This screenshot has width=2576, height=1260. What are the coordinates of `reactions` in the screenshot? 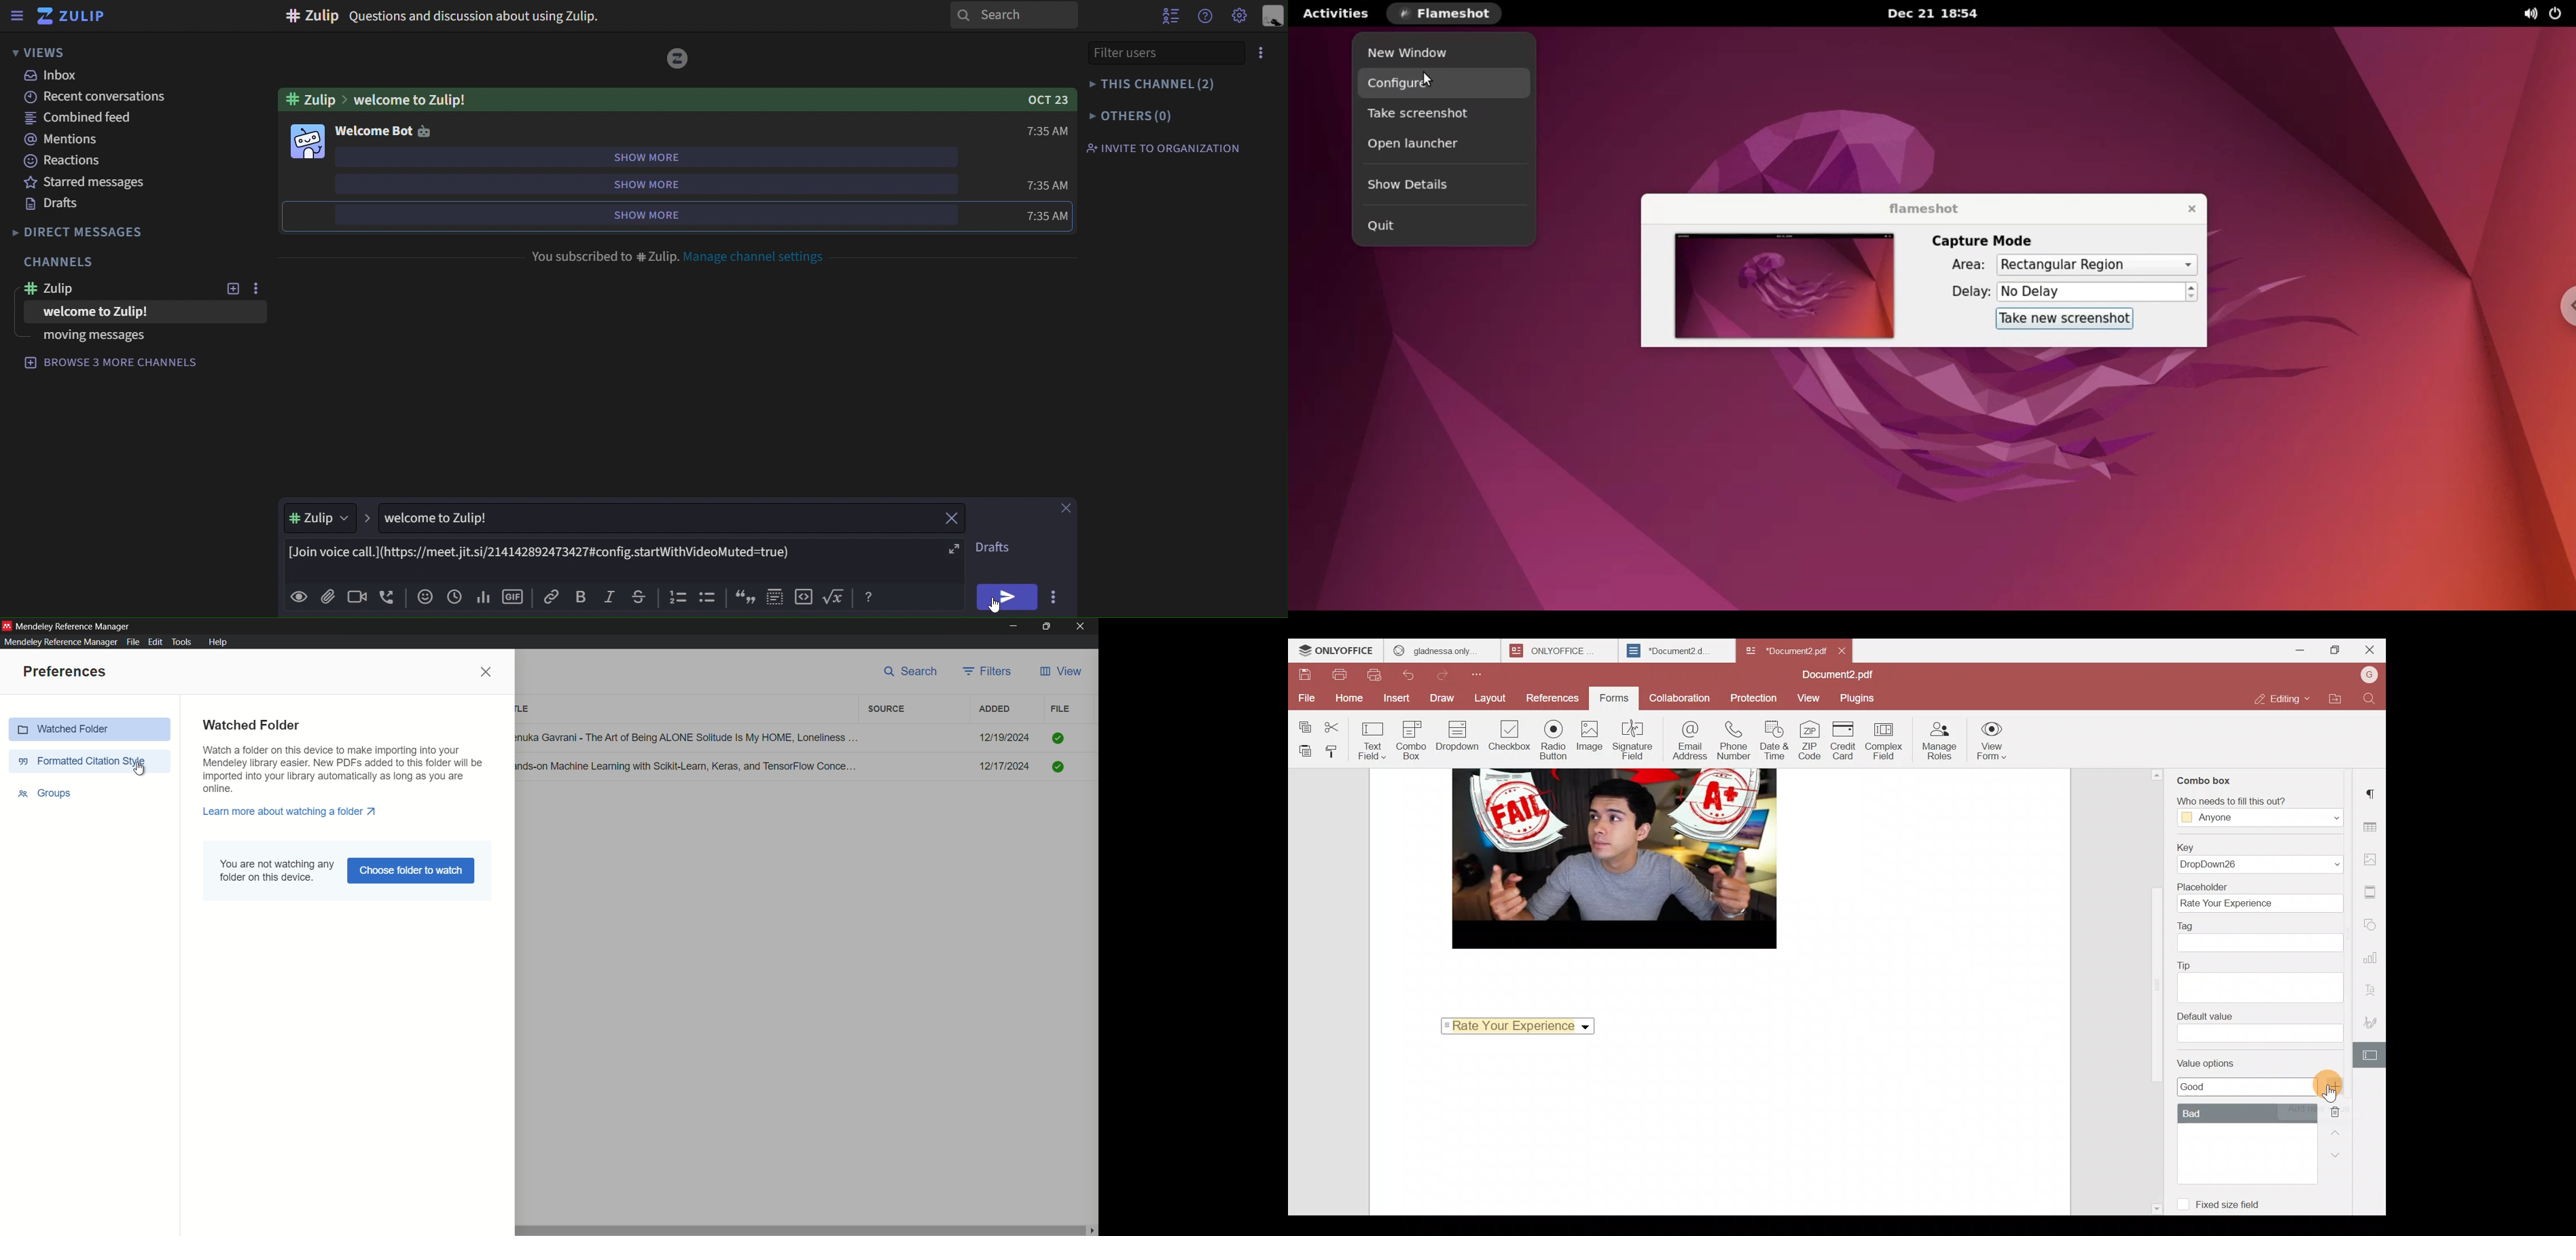 It's located at (68, 163).